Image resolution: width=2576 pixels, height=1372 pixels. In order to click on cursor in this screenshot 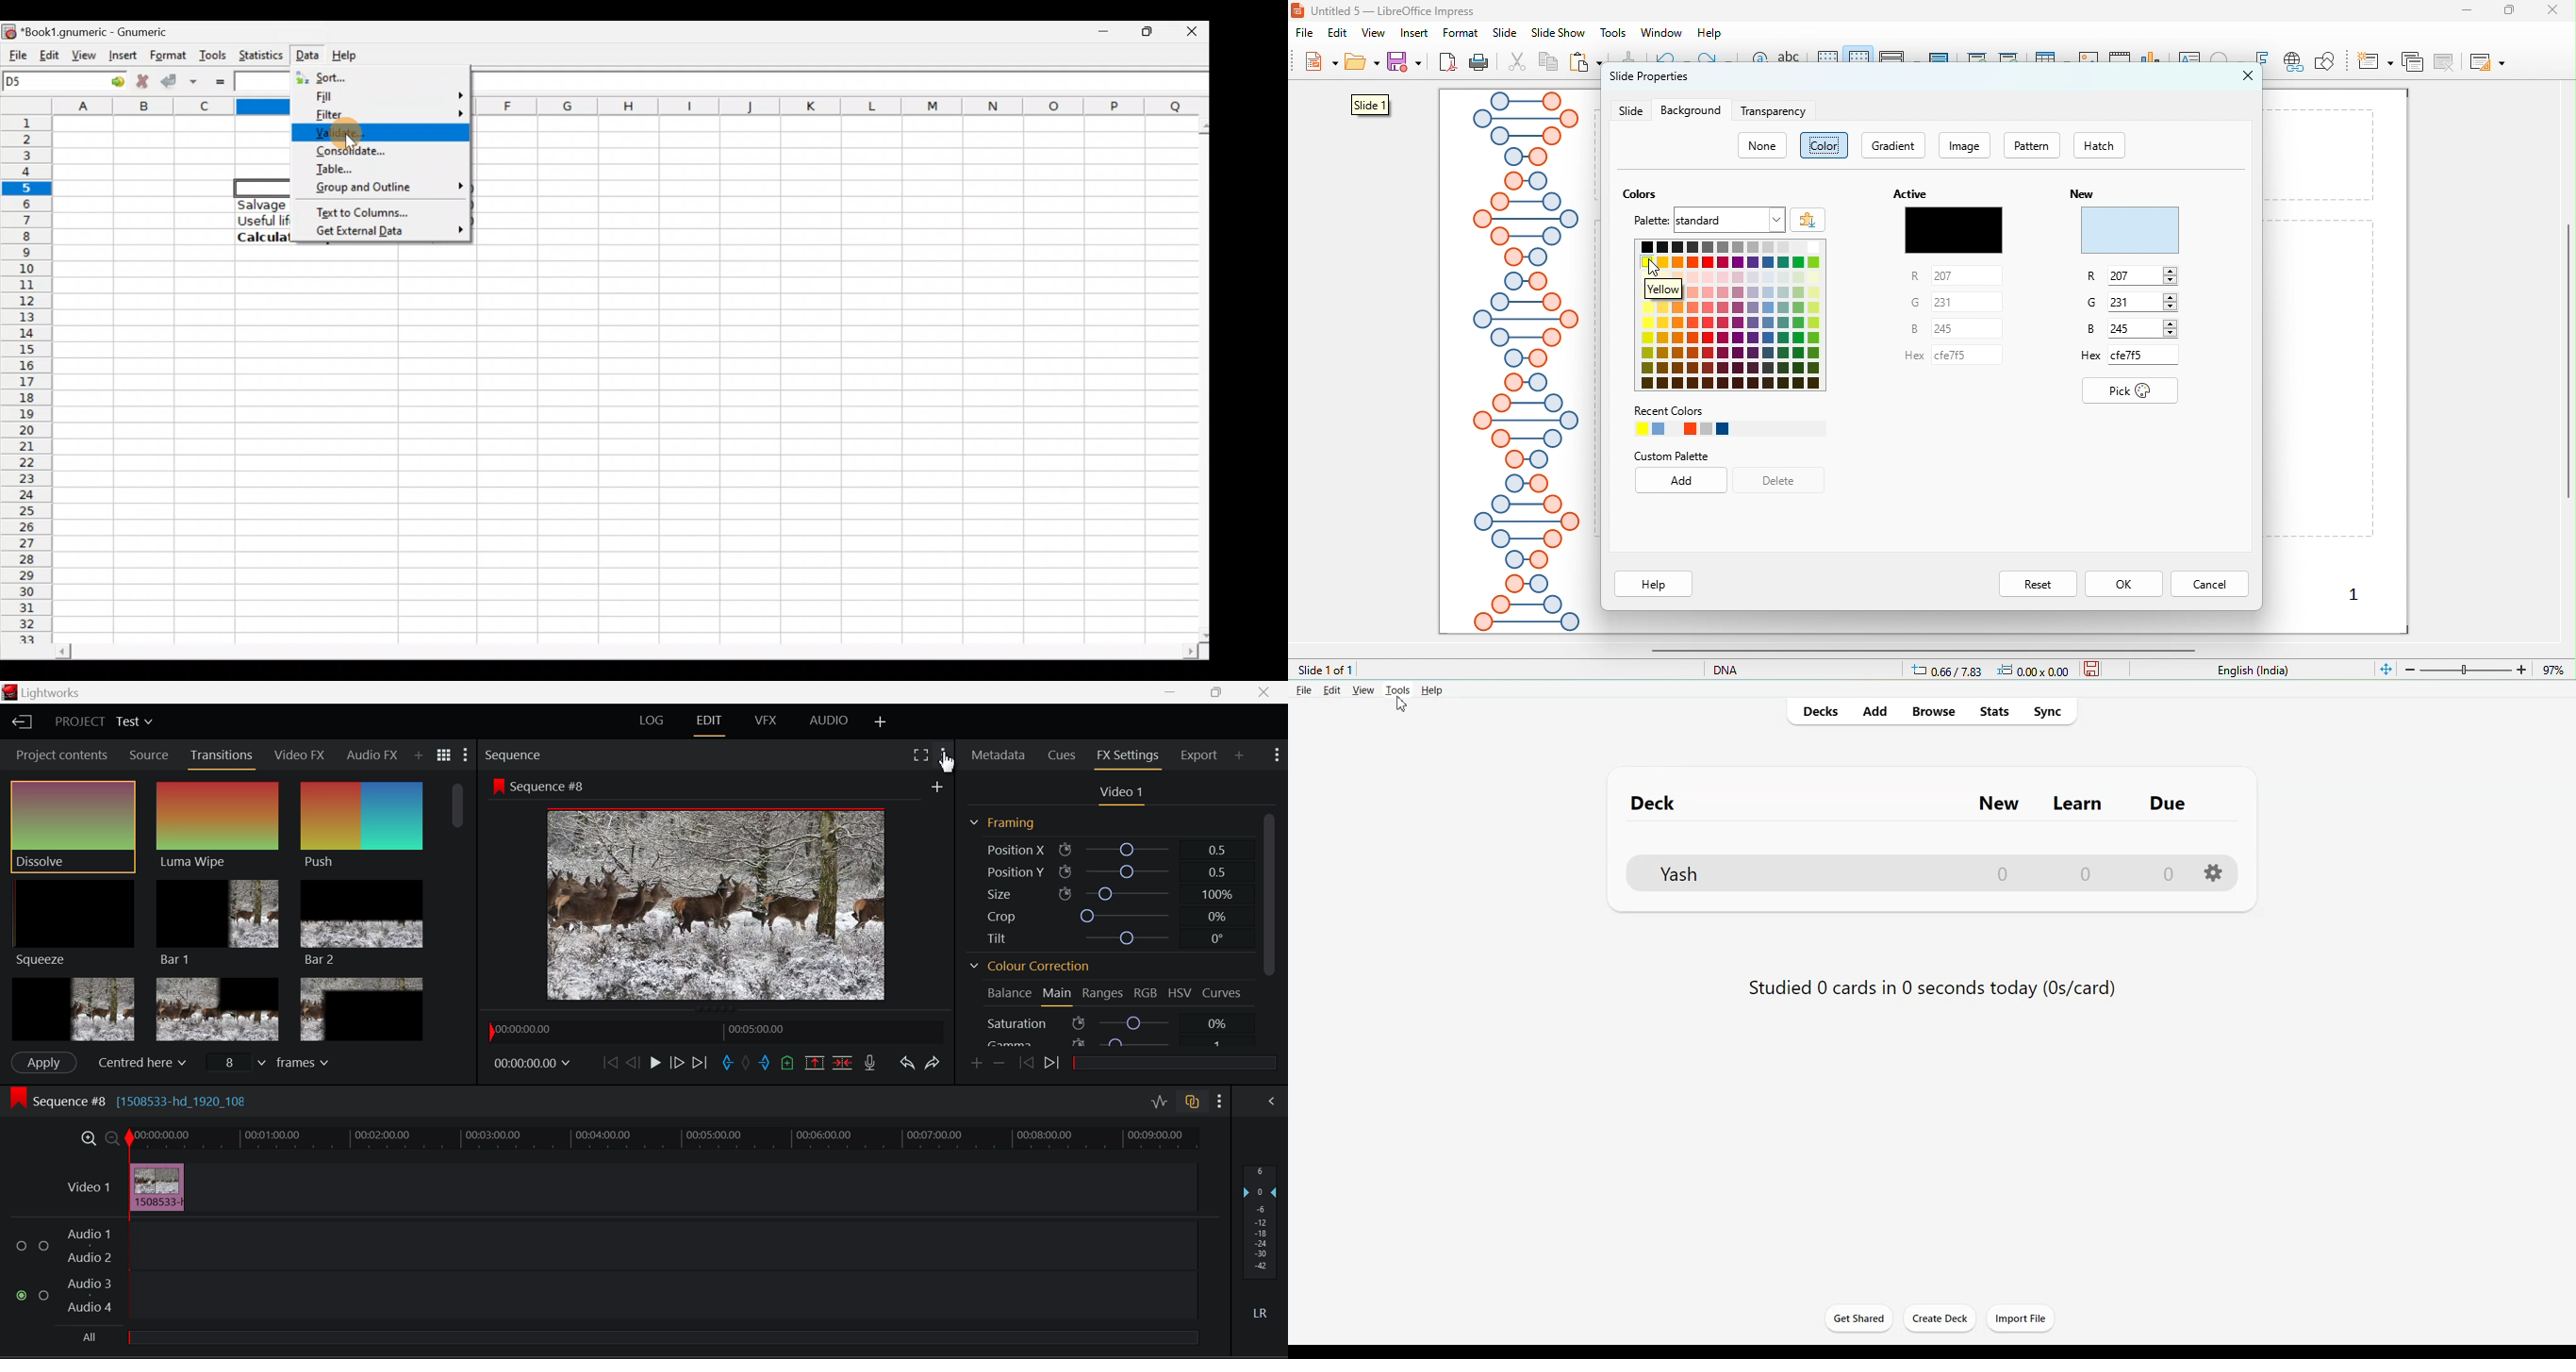, I will do `click(1402, 704)`.